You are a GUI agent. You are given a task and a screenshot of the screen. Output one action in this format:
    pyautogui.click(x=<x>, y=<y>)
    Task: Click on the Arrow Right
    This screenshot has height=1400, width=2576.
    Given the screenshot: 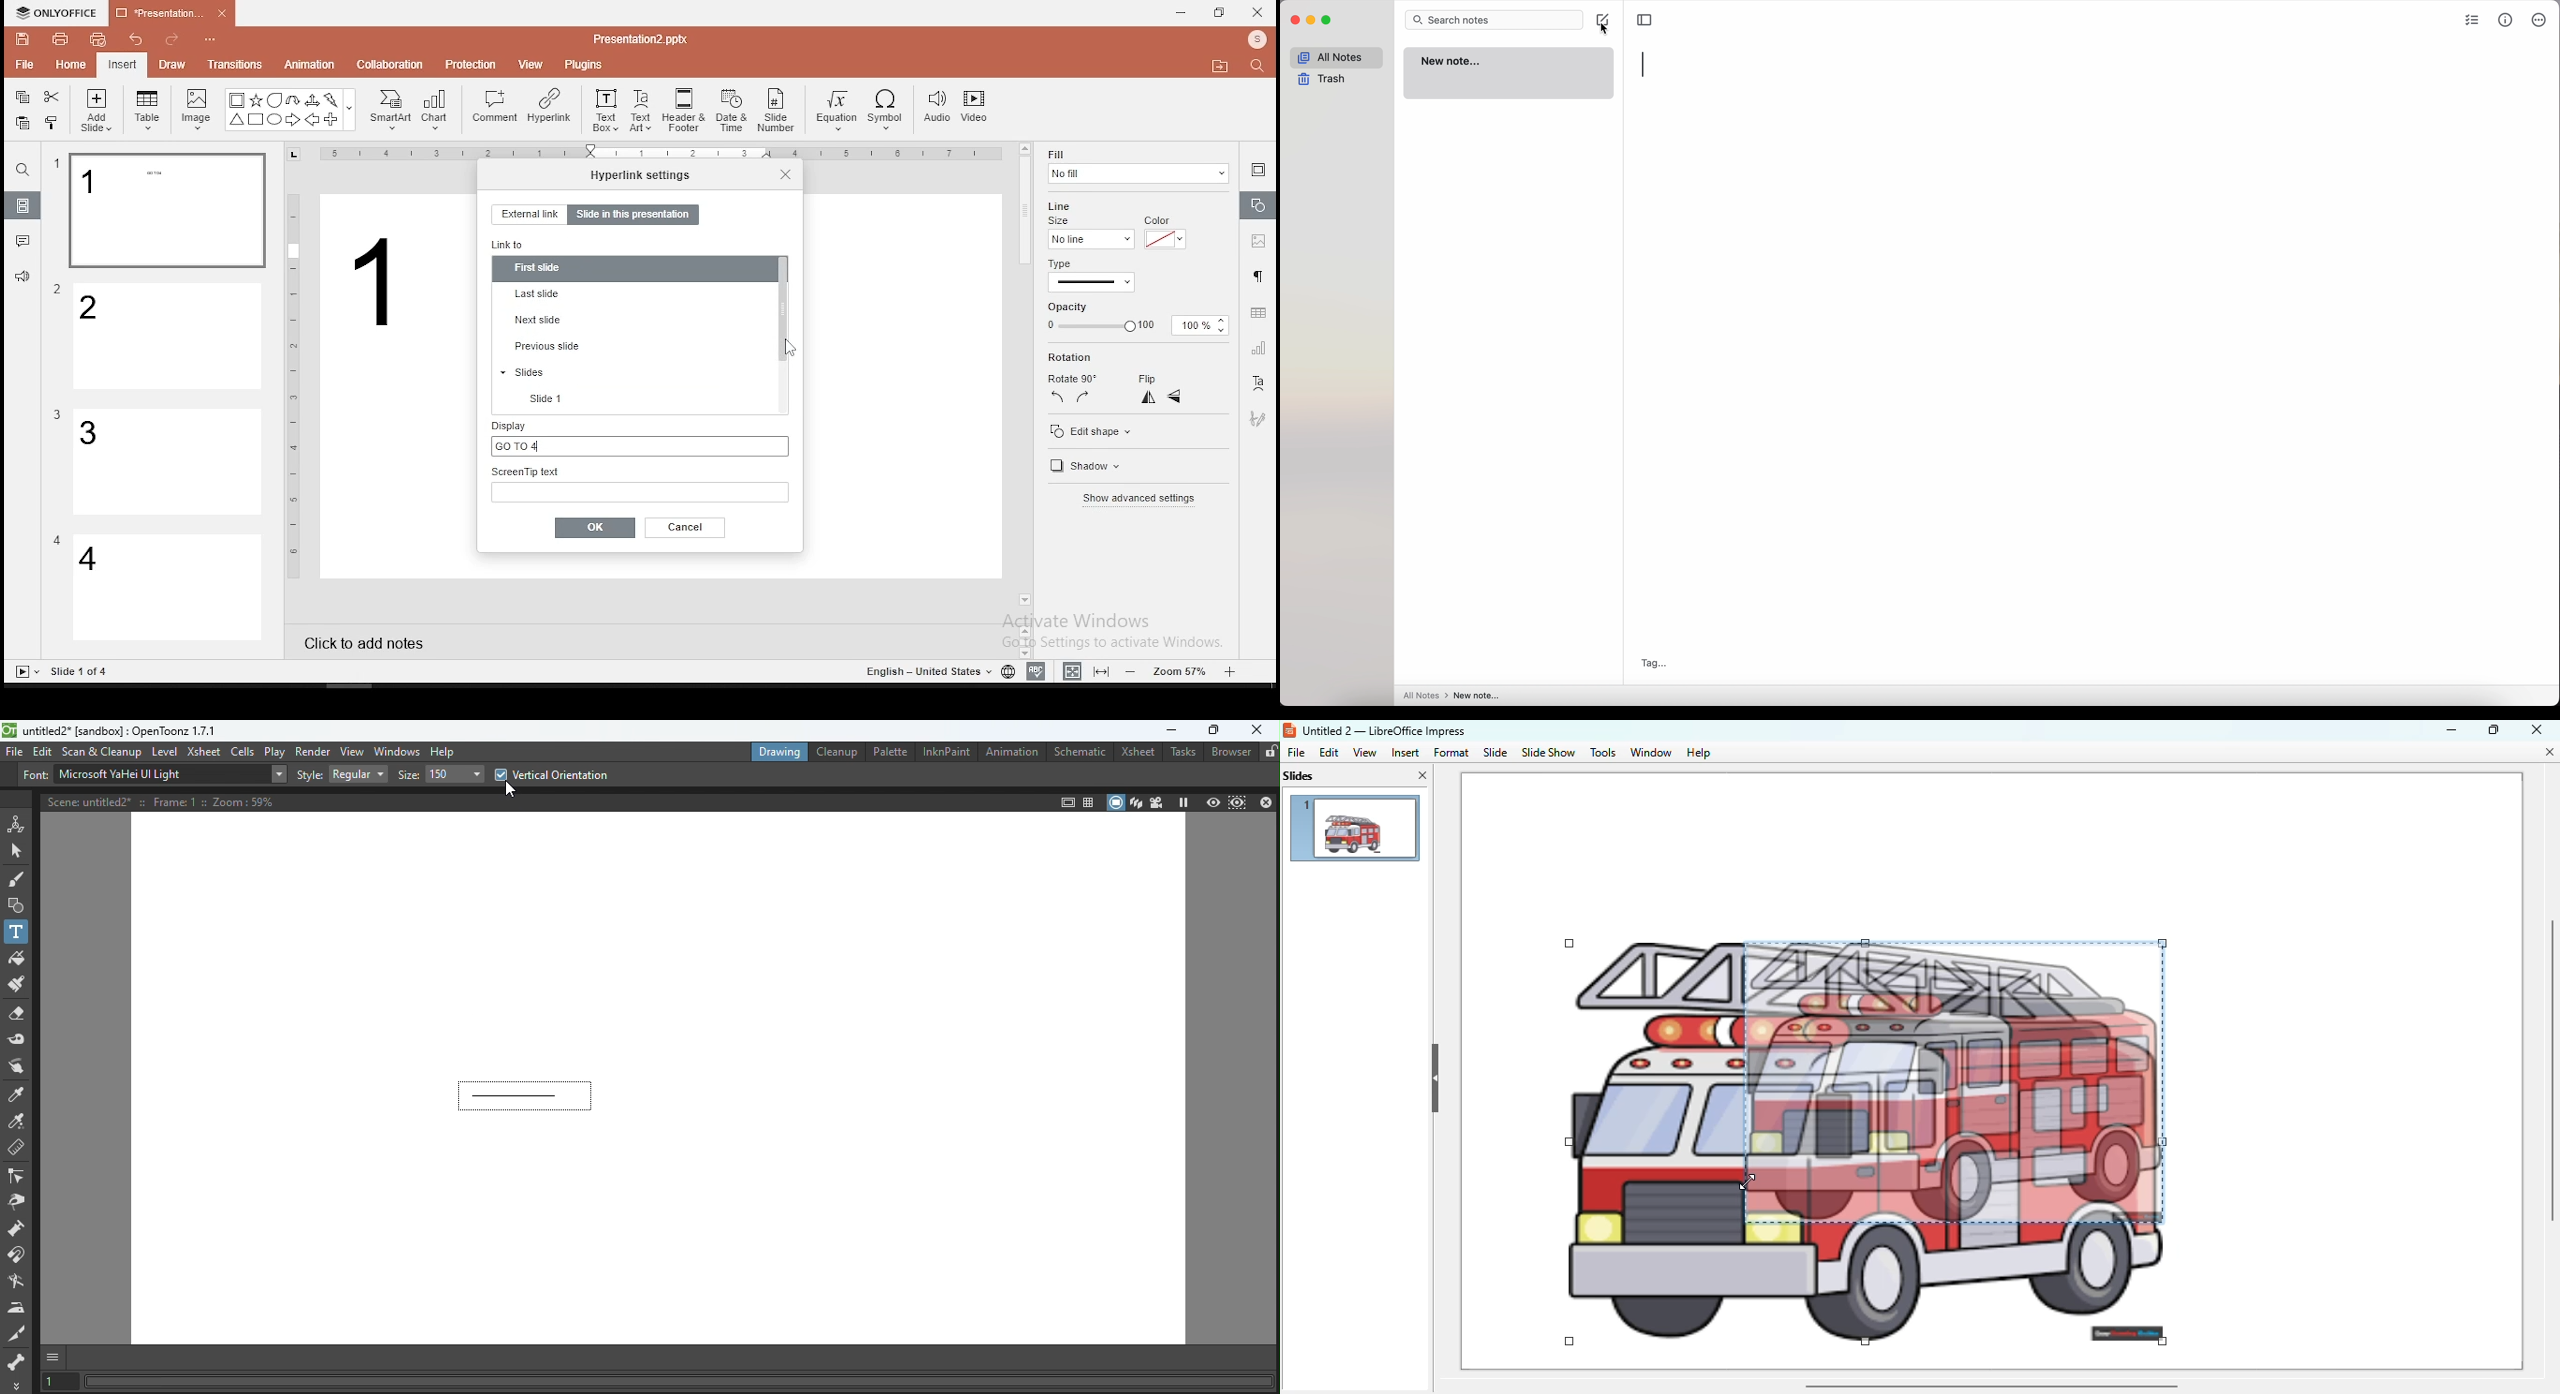 What is the action you would take?
    pyautogui.click(x=294, y=121)
    